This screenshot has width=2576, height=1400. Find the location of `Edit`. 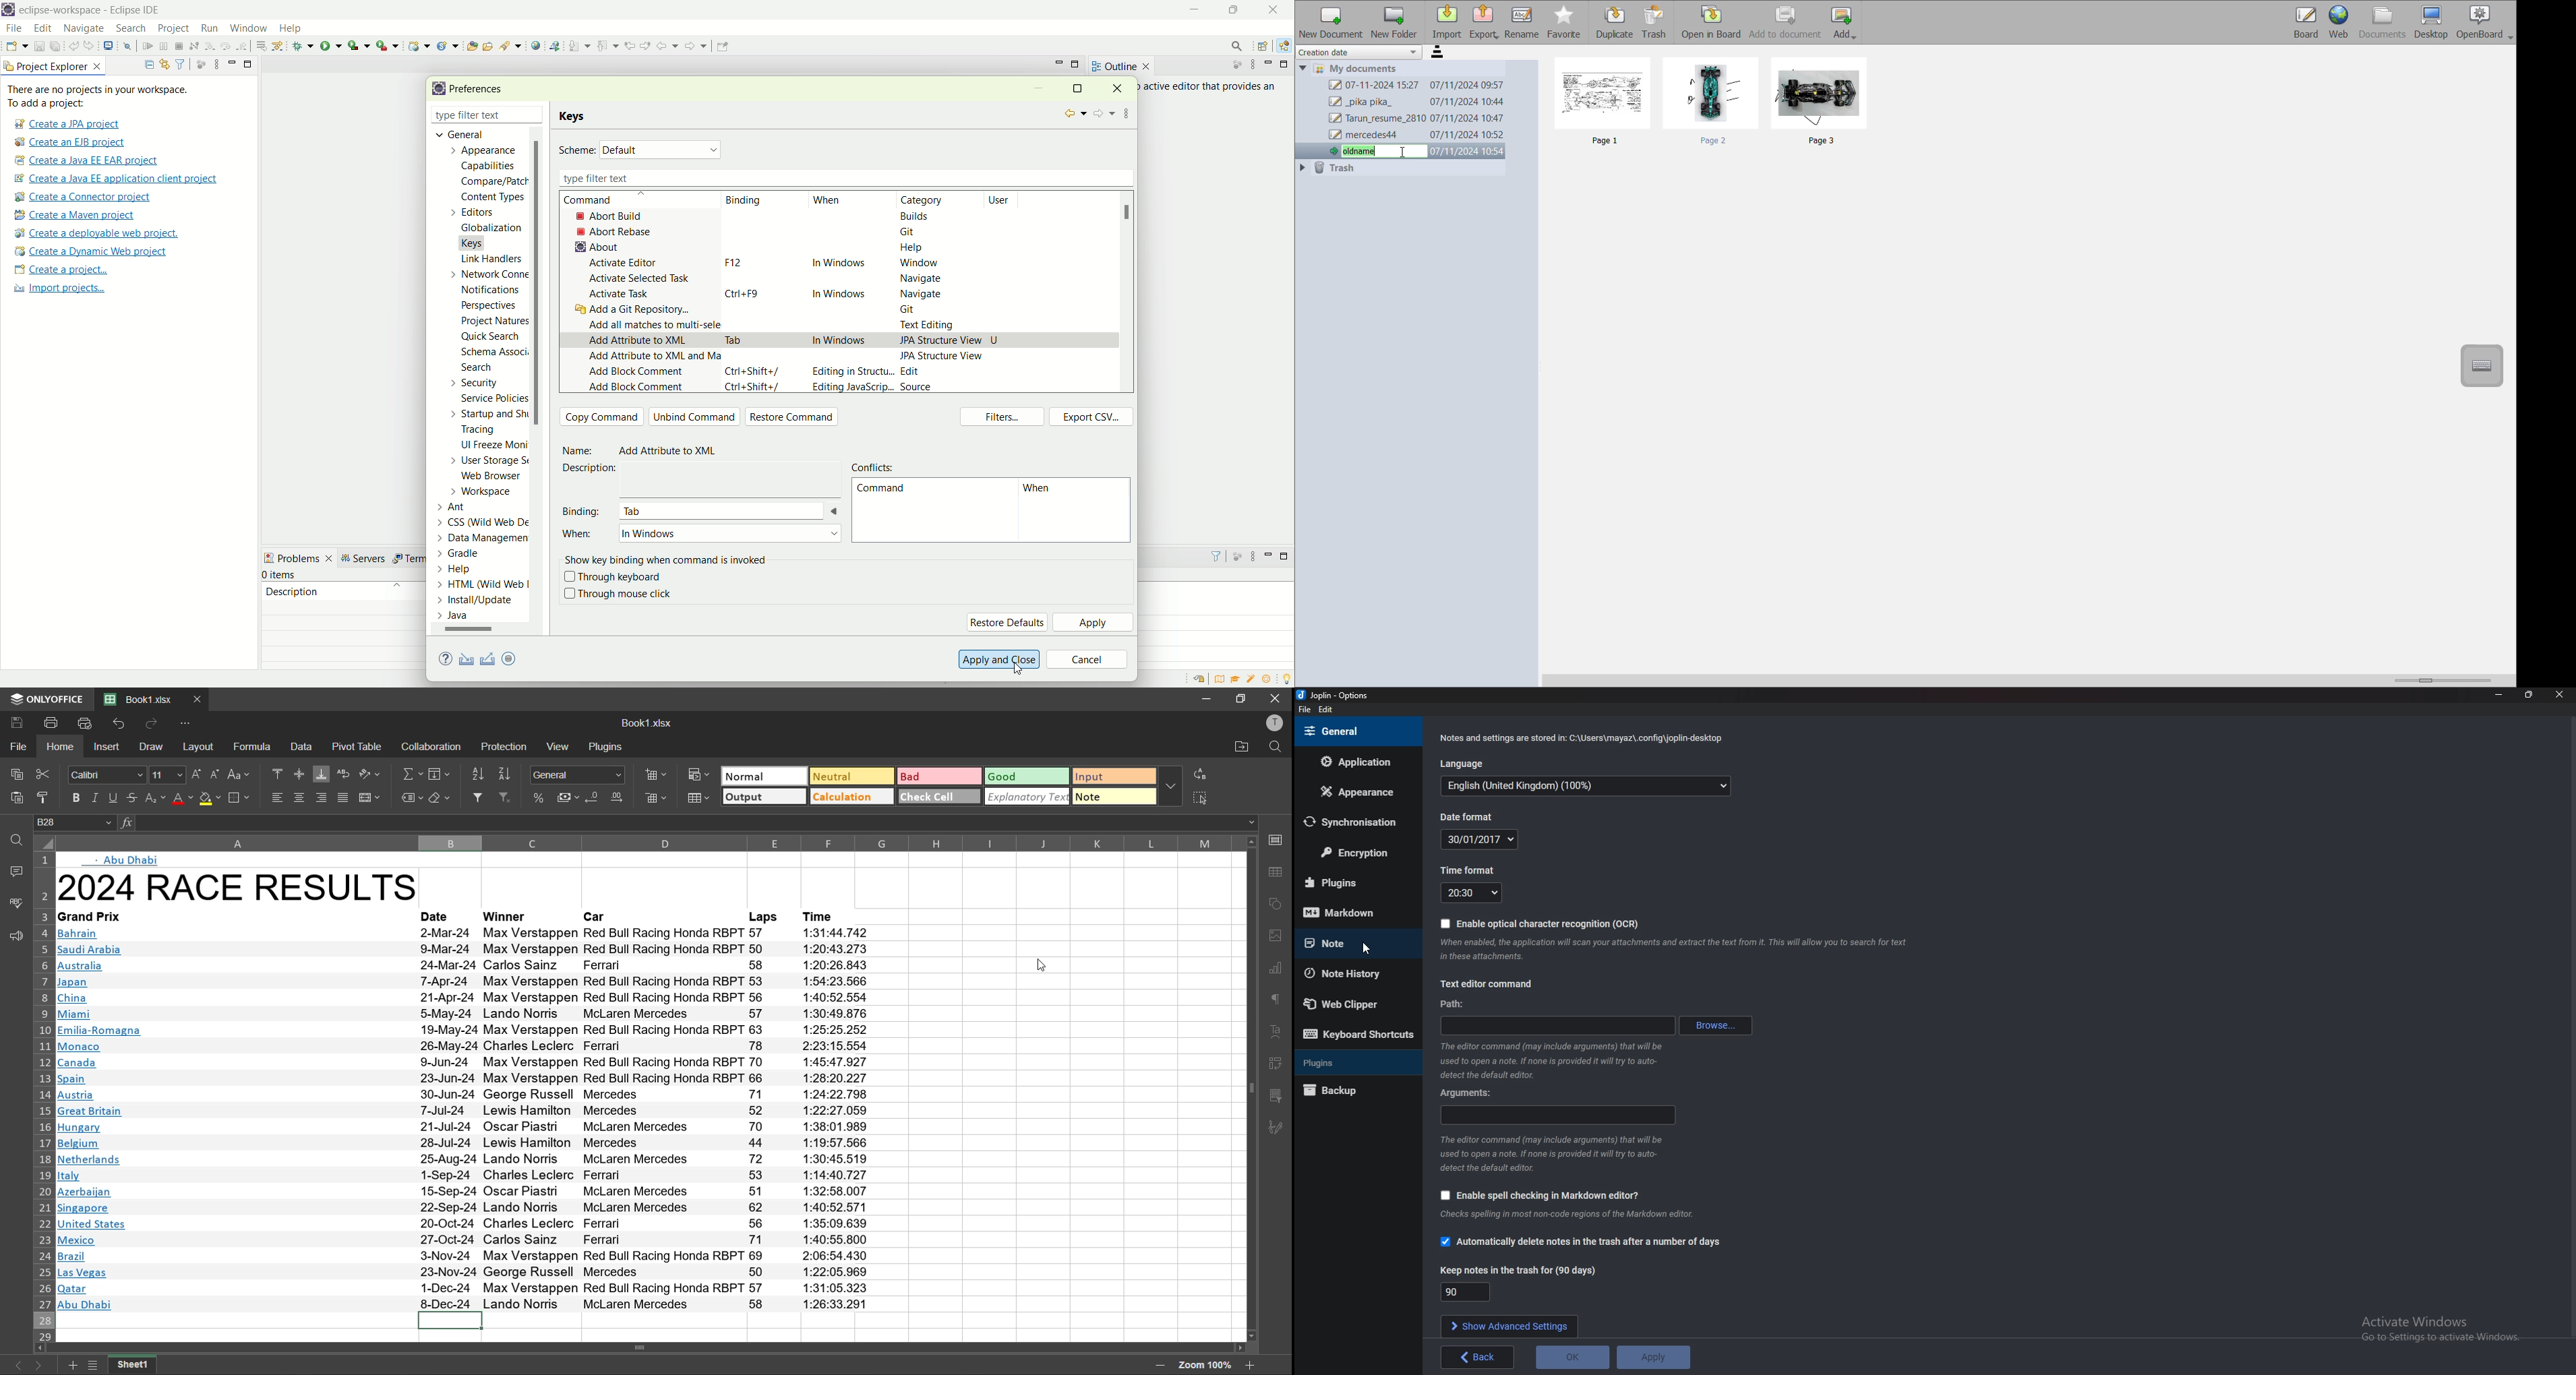

Edit is located at coordinates (1326, 710).